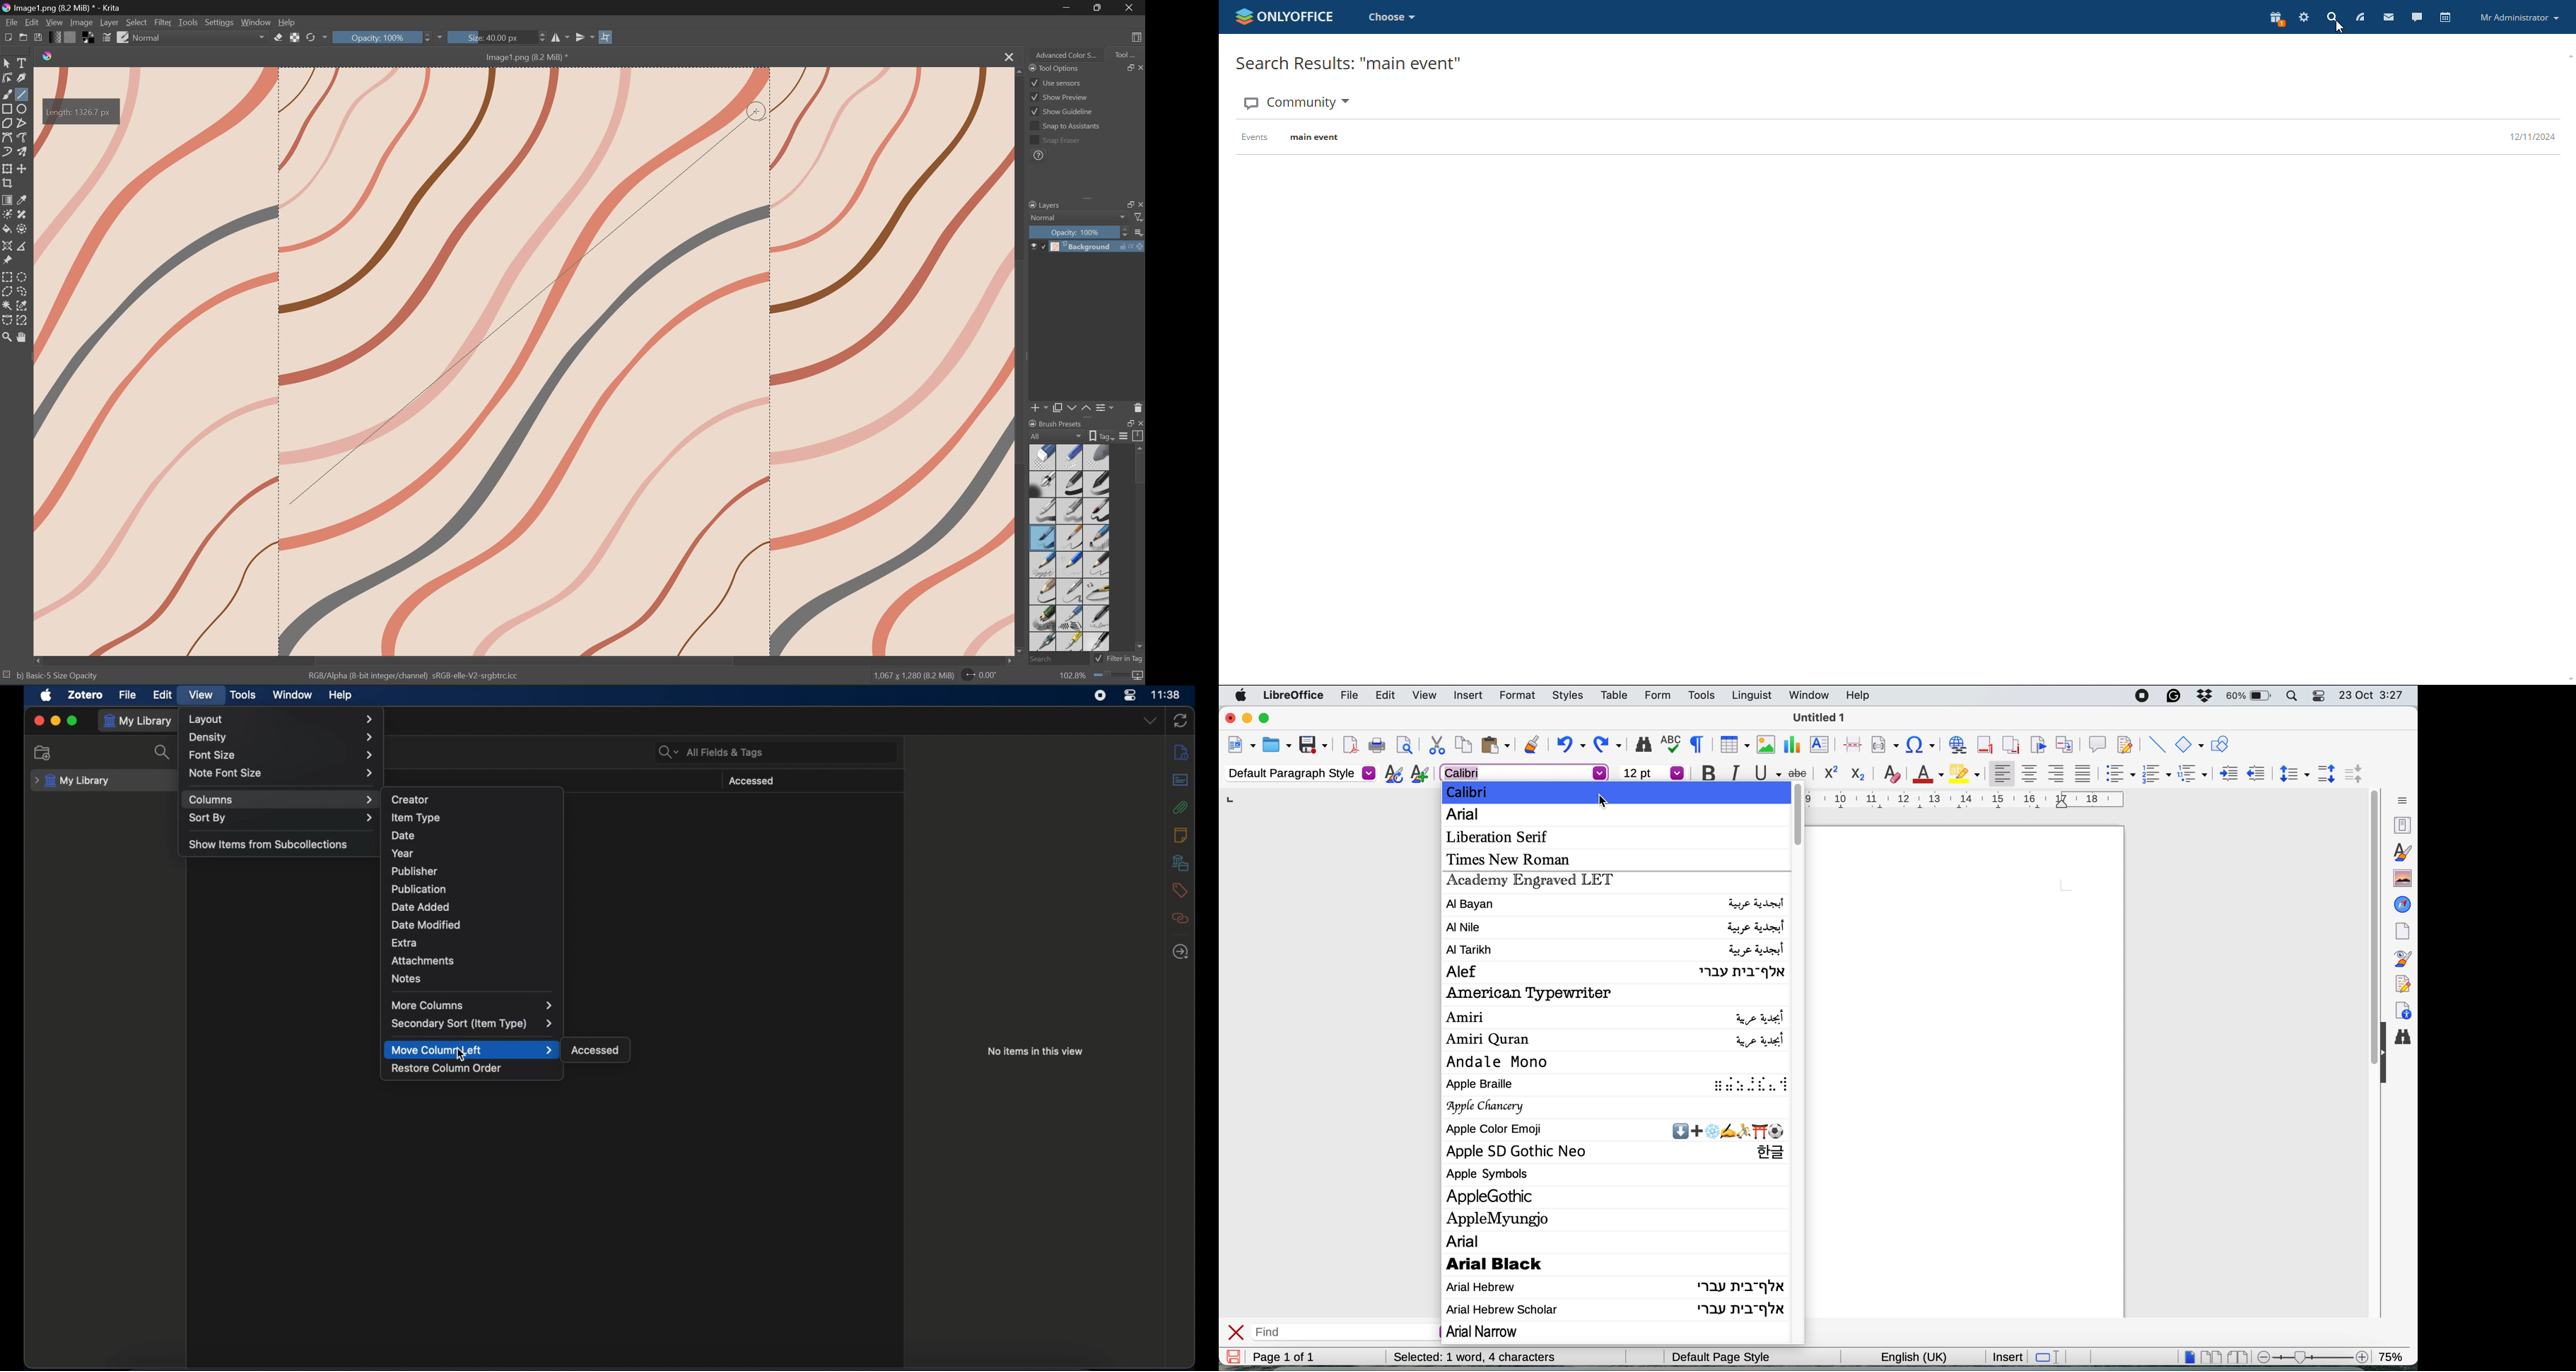  Describe the element at coordinates (1615, 1131) in the screenshot. I see `apple color emoji` at that location.